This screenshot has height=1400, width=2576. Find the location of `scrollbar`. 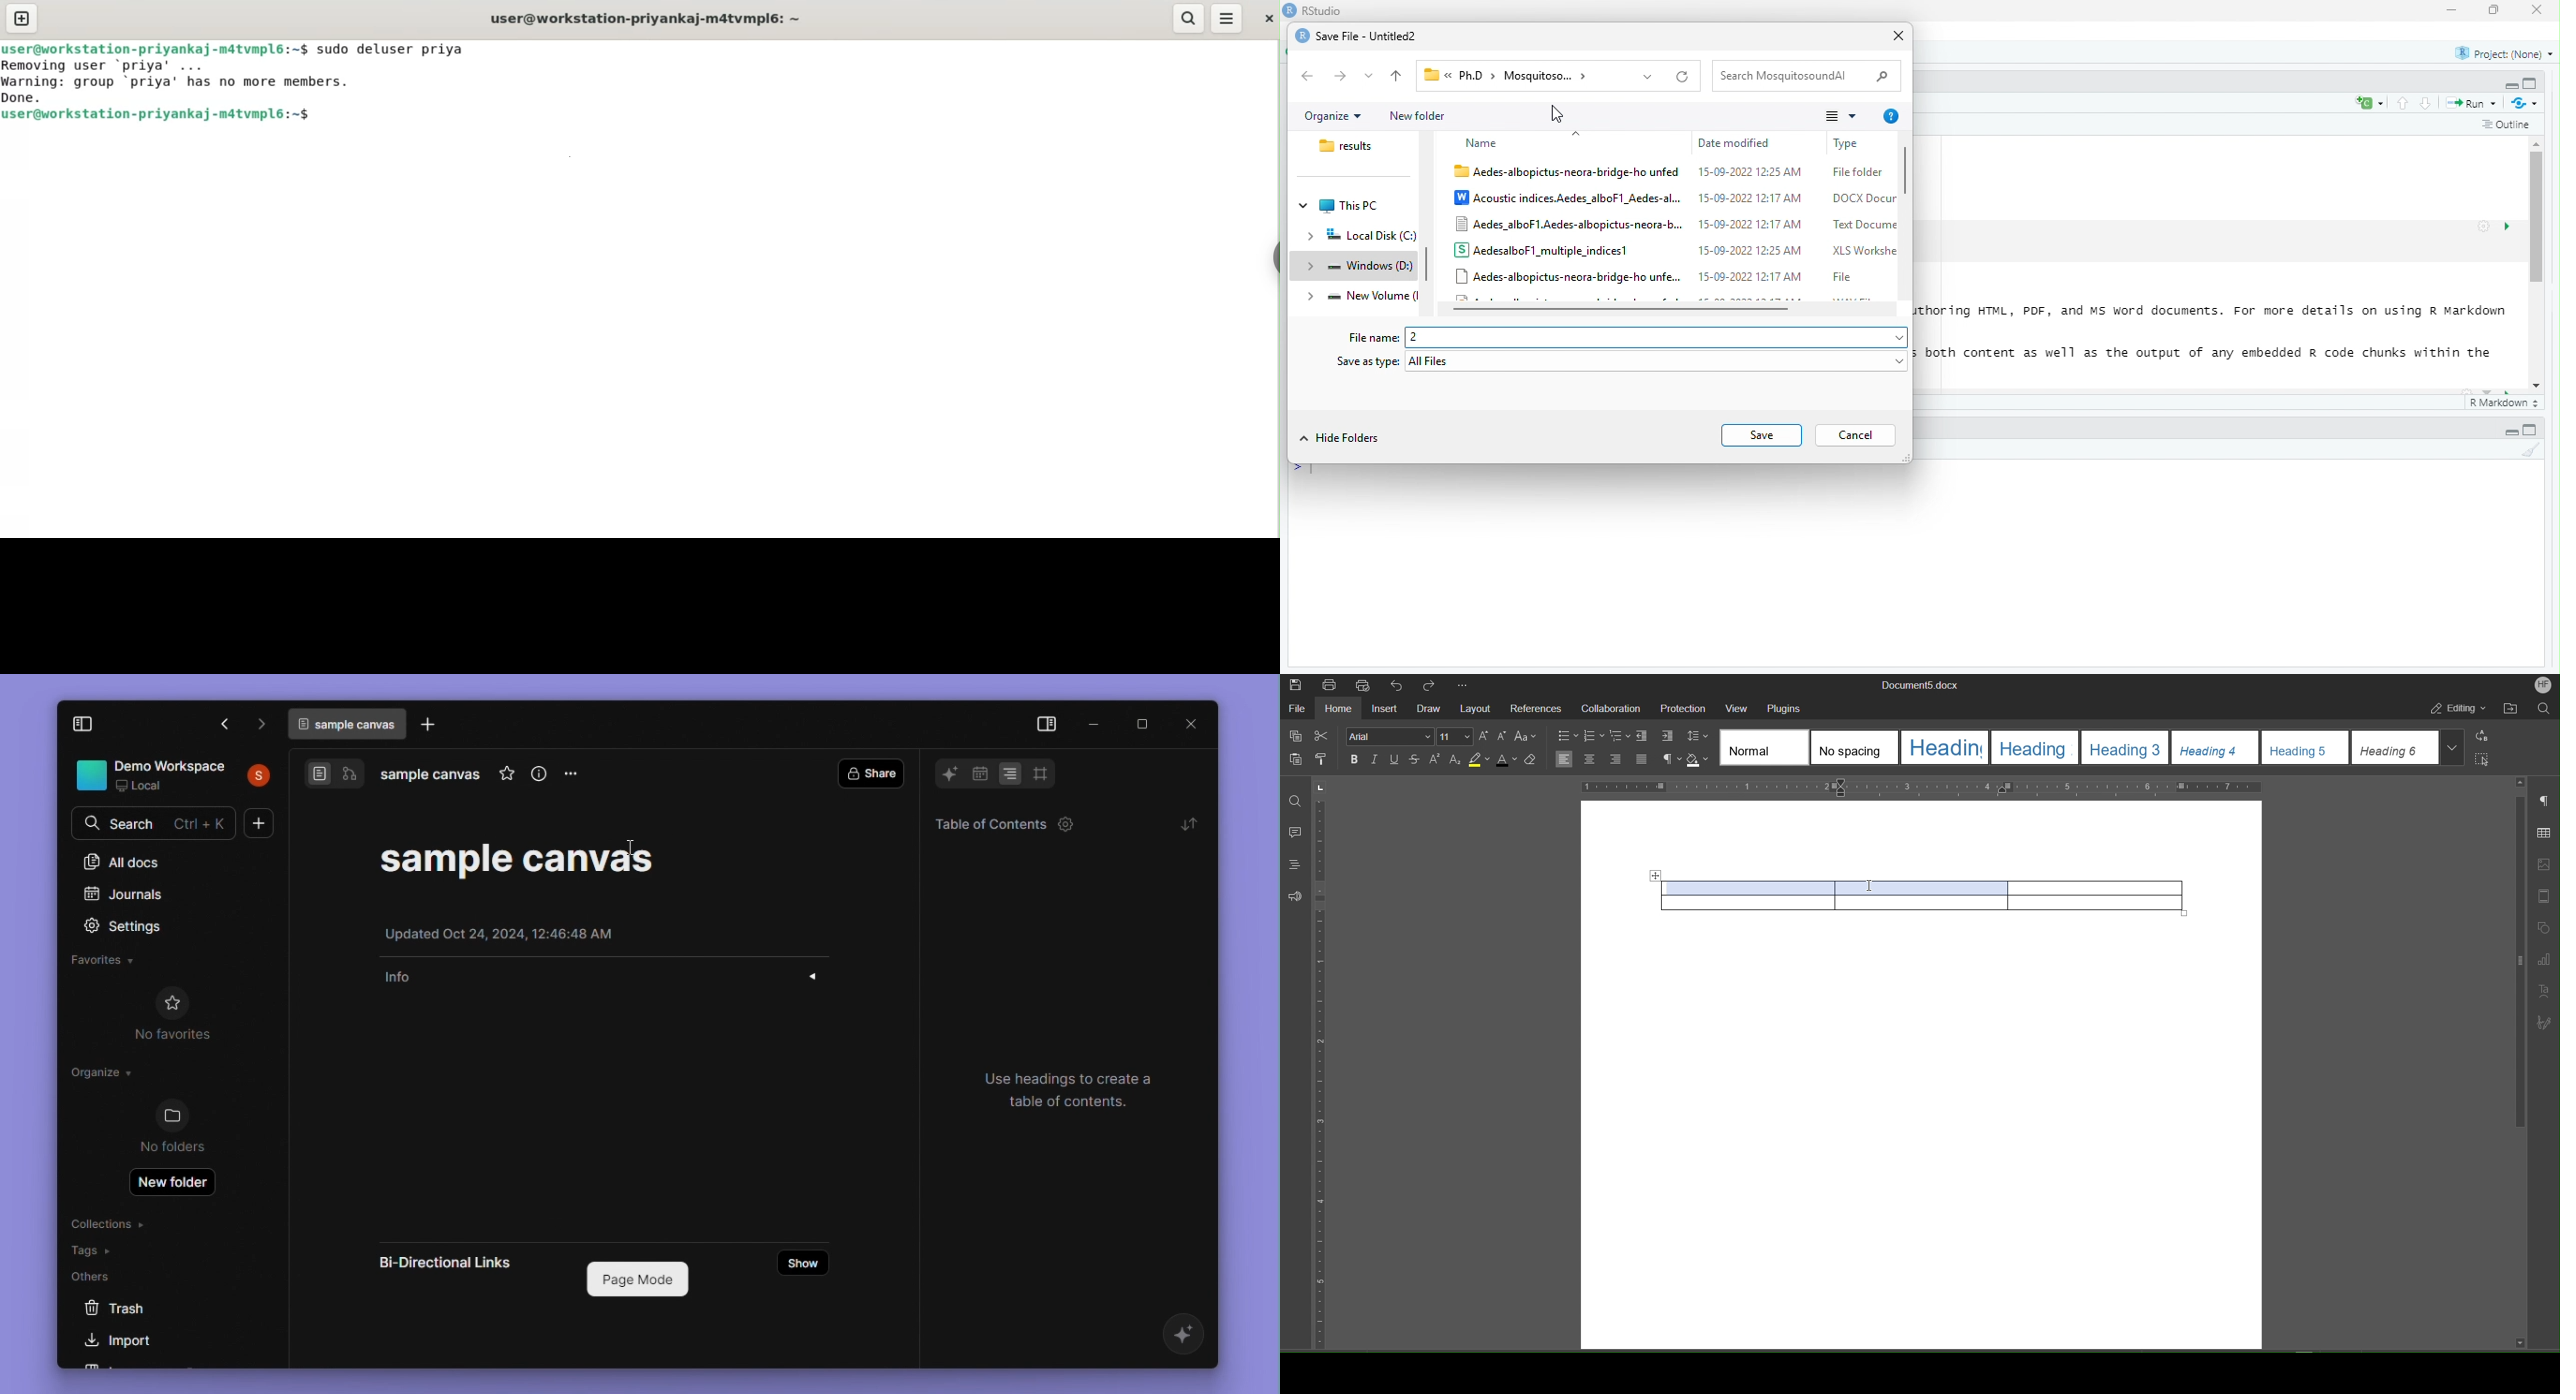

scrollbar is located at coordinates (1428, 263).